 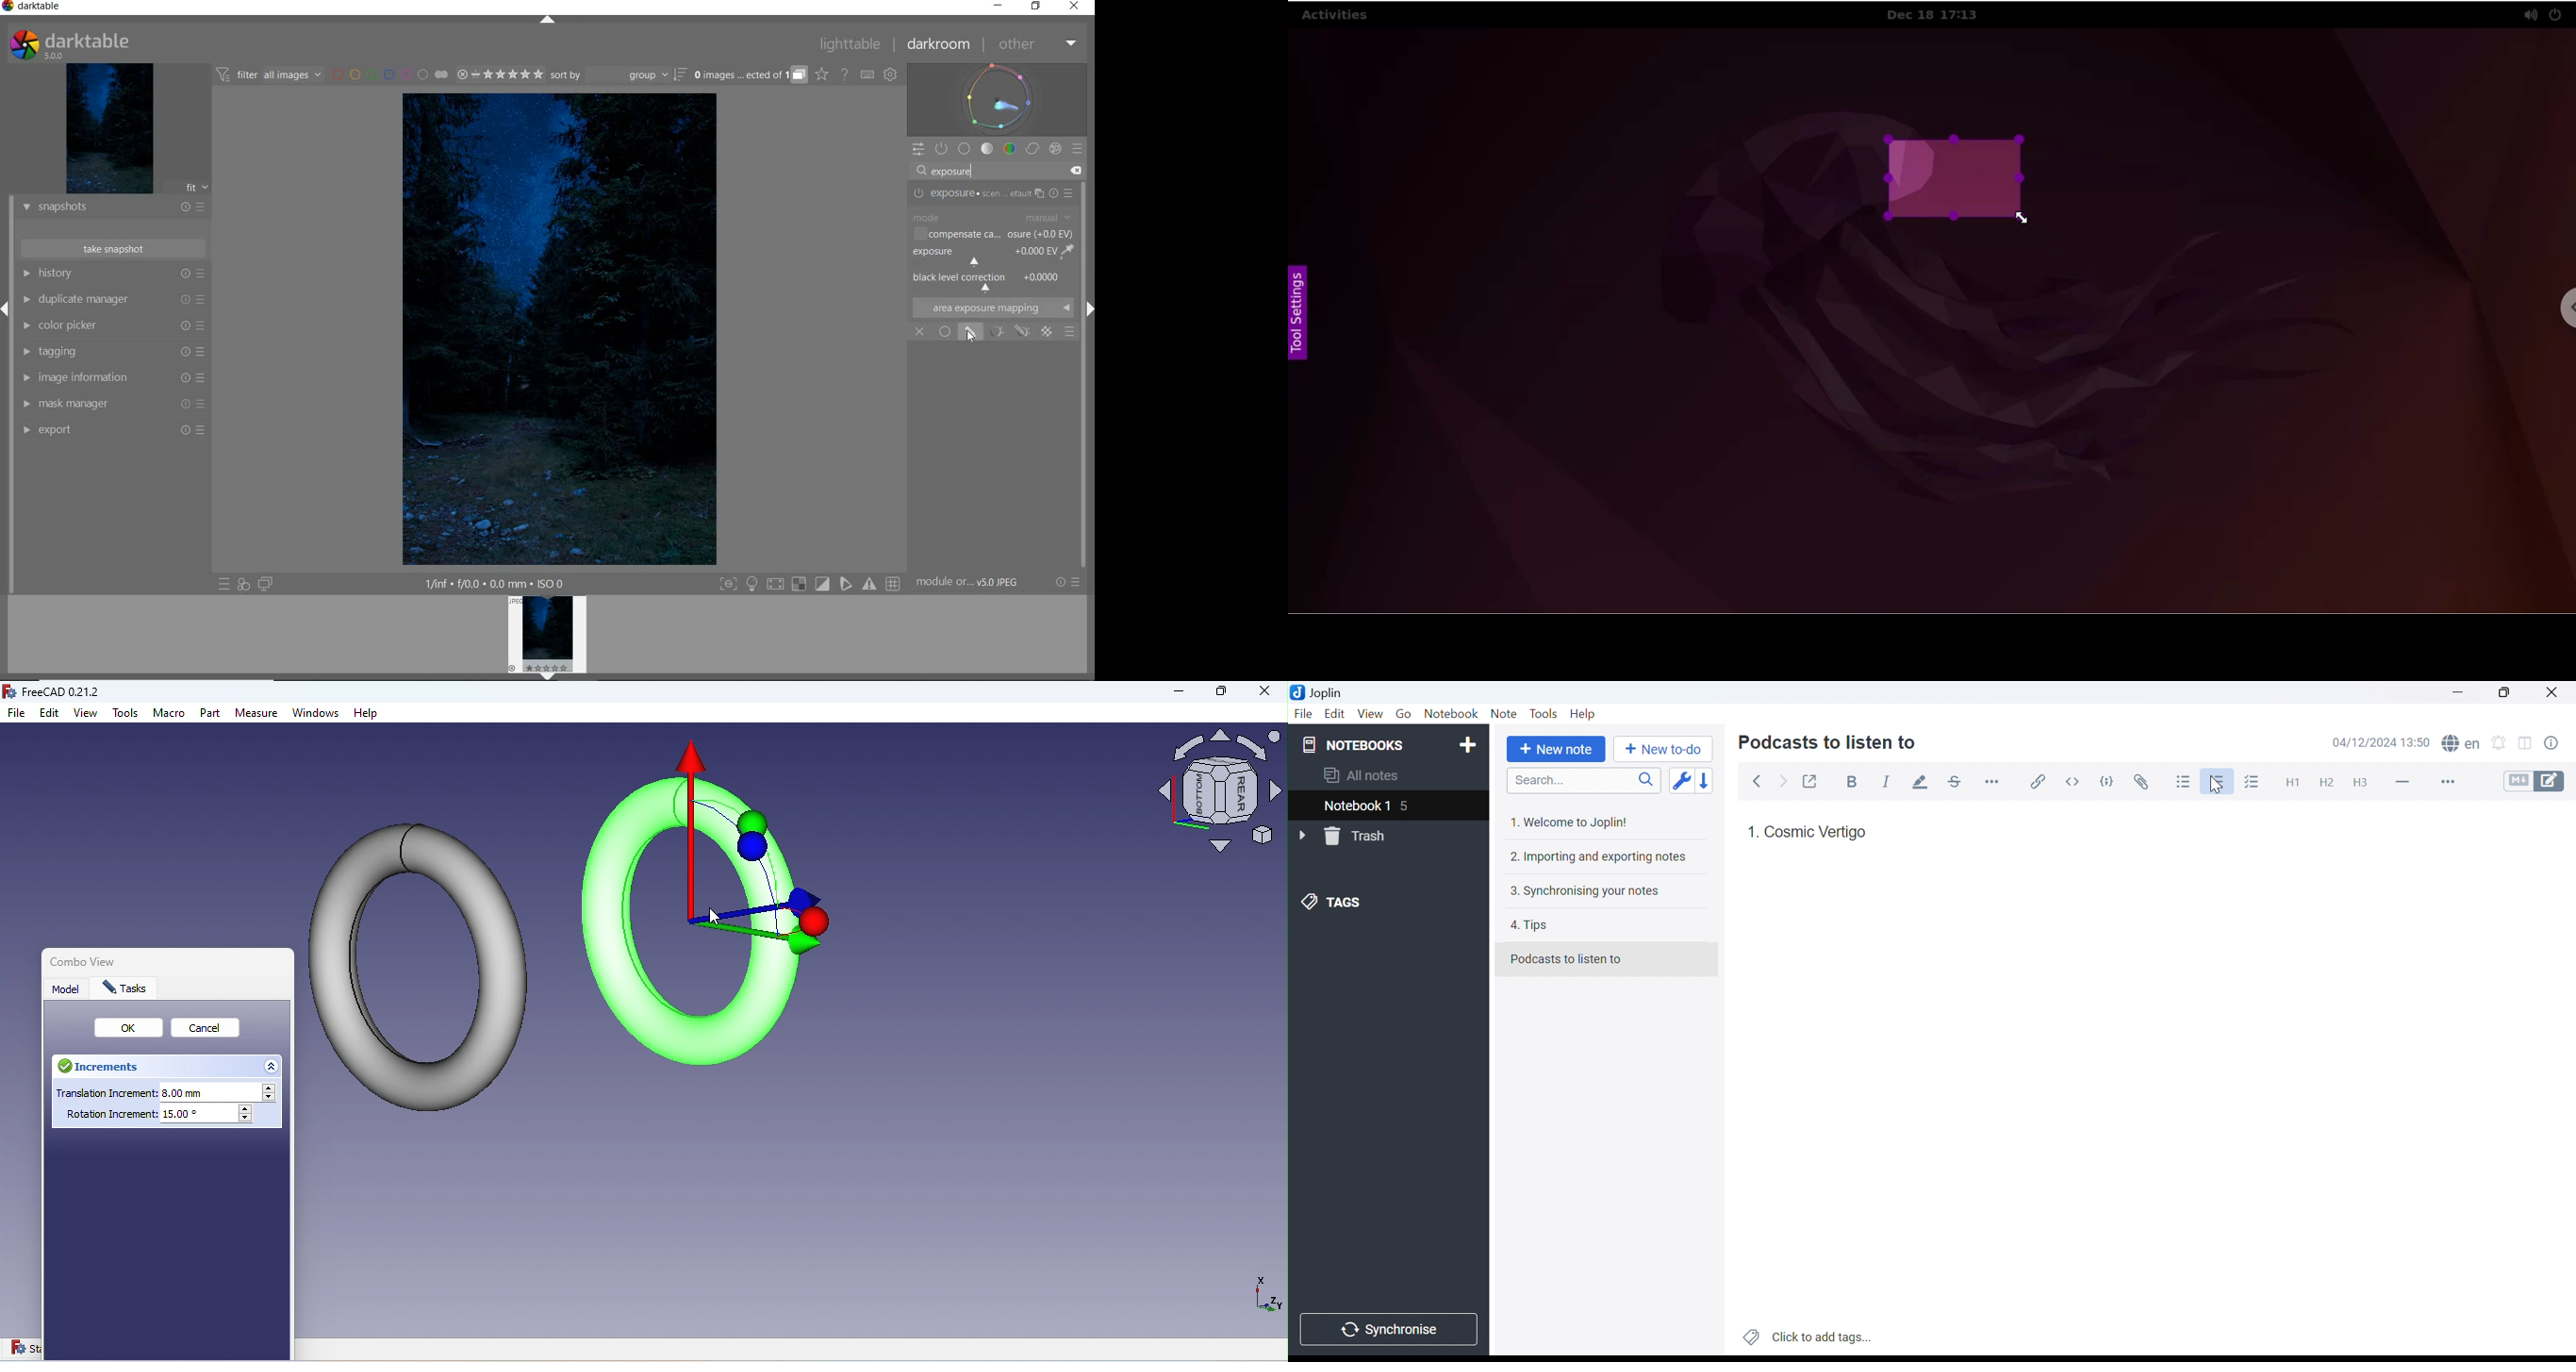 I want to click on View, so click(x=1371, y=713).